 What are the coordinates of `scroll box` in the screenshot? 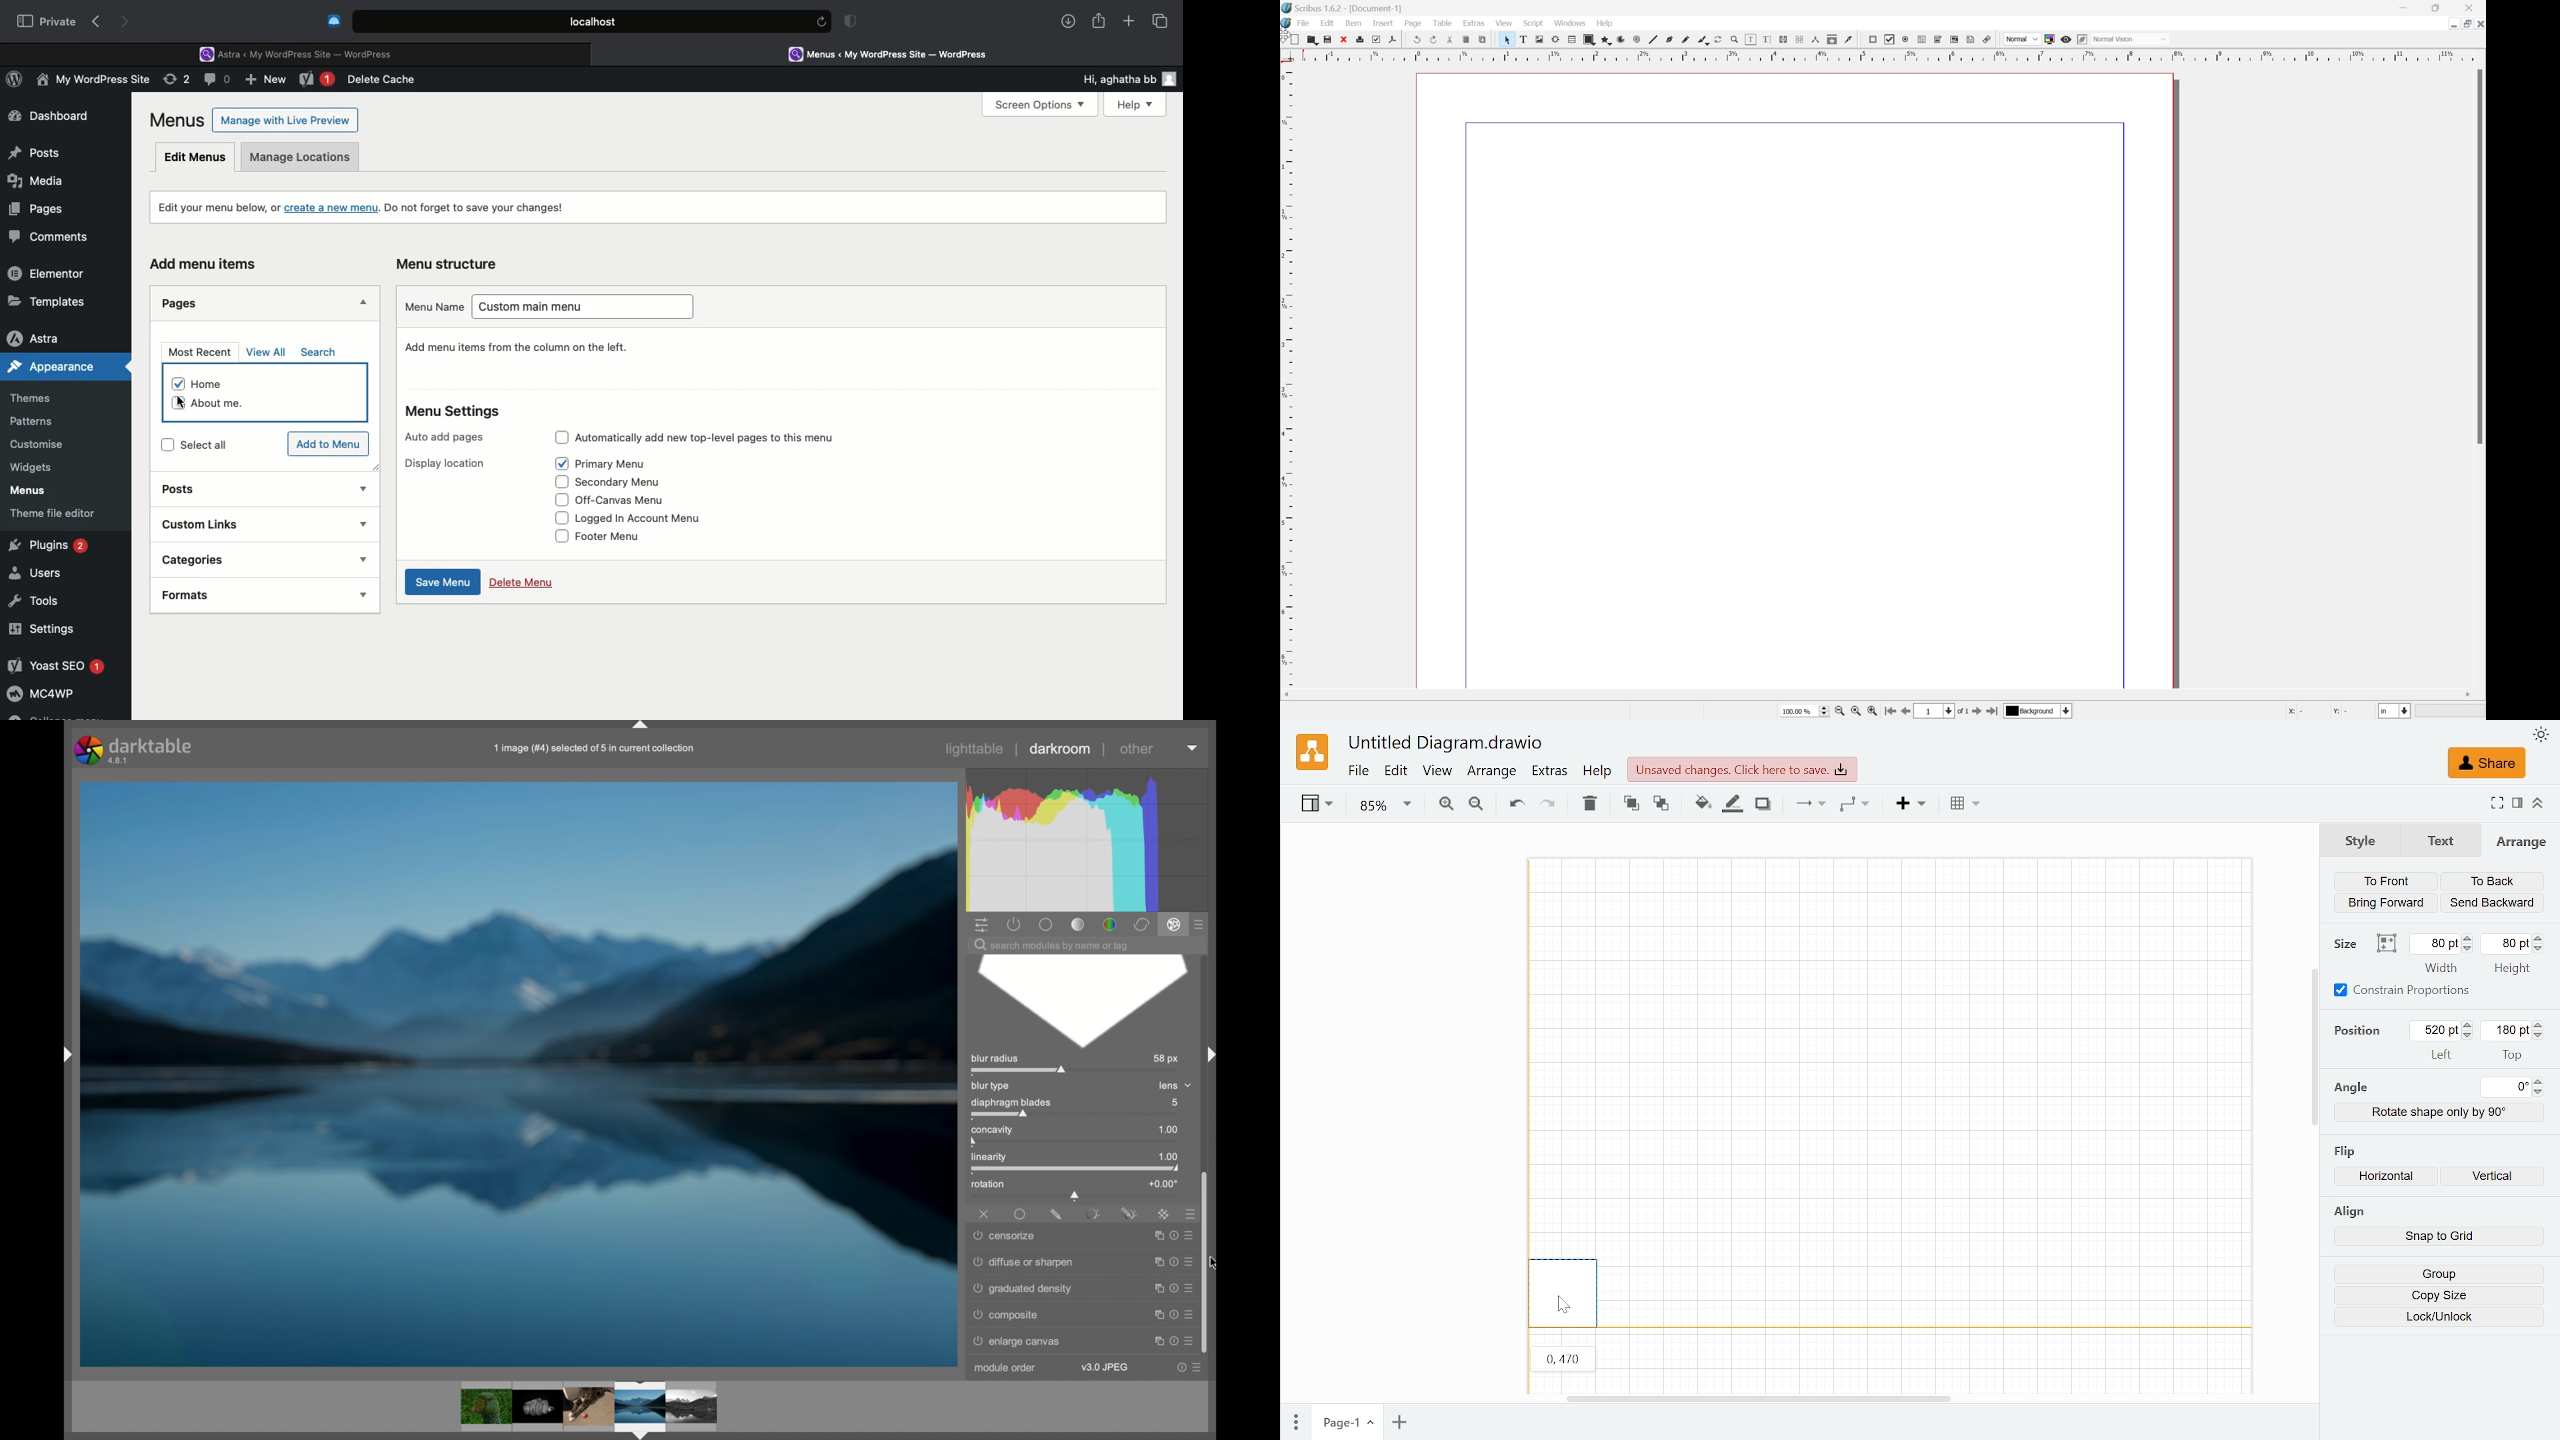 It's located at (1209, 1262).